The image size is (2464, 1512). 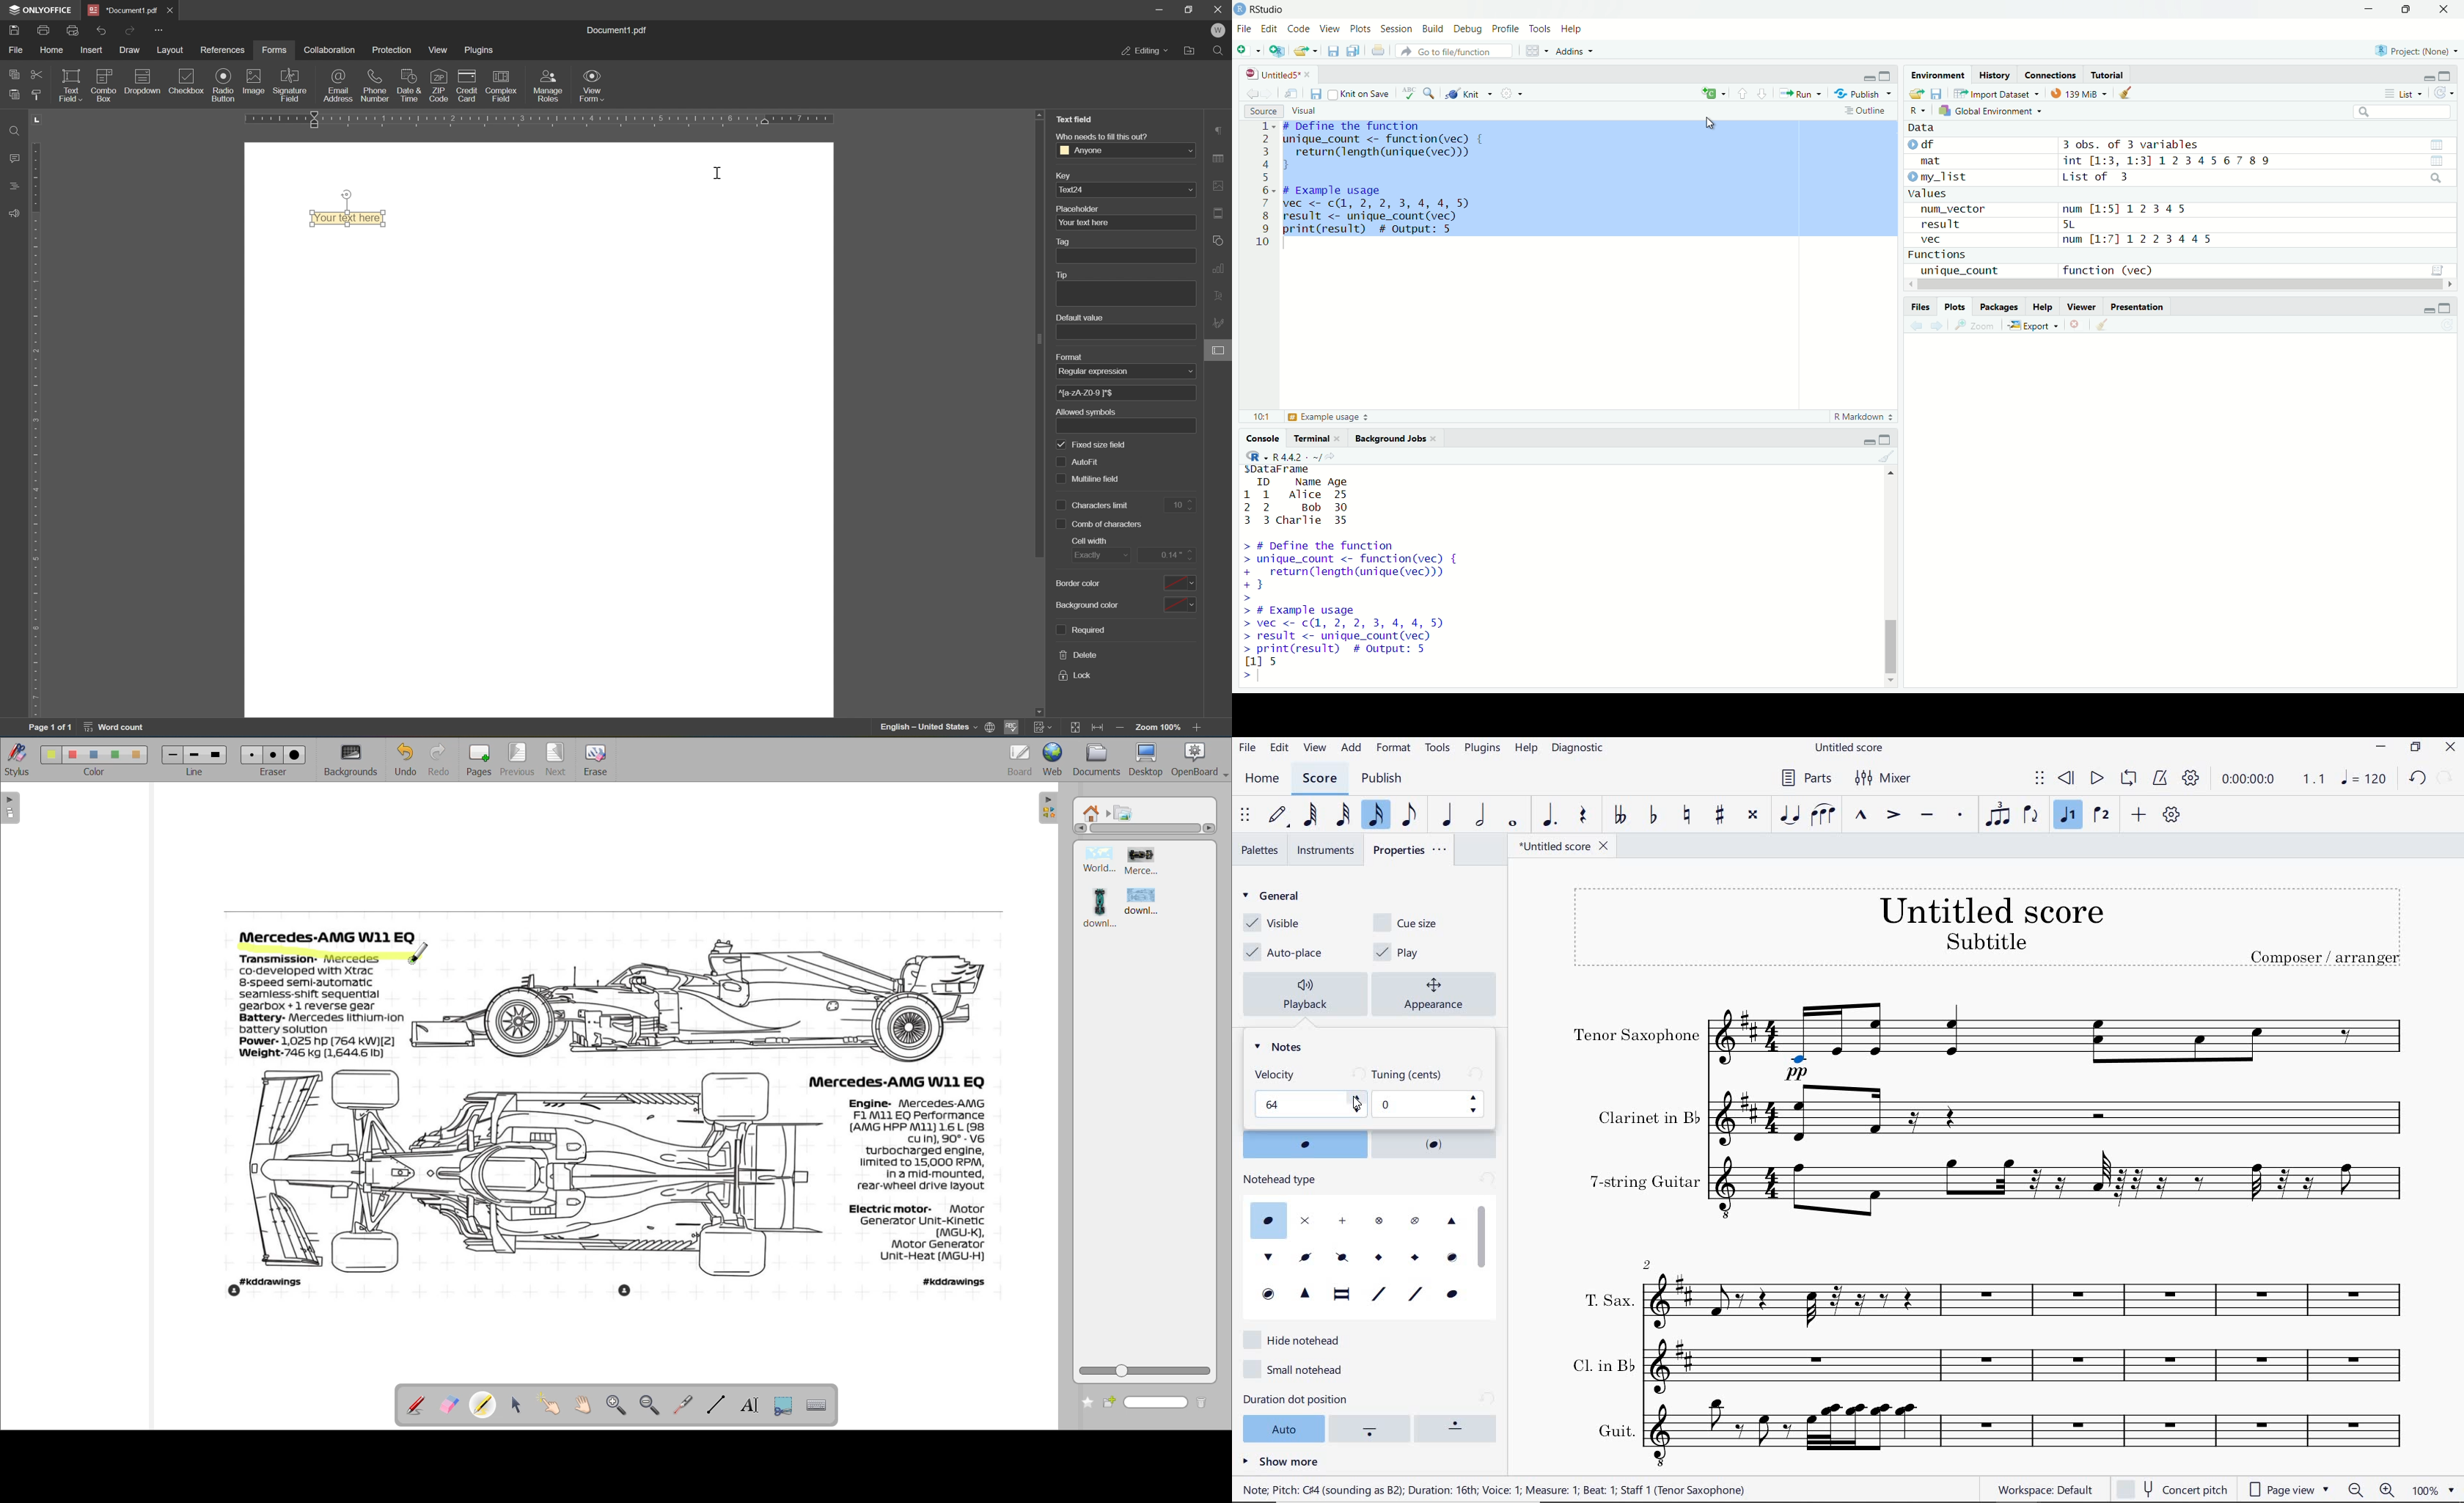 I want to click on Presentation, so click(x=2139, y=307).